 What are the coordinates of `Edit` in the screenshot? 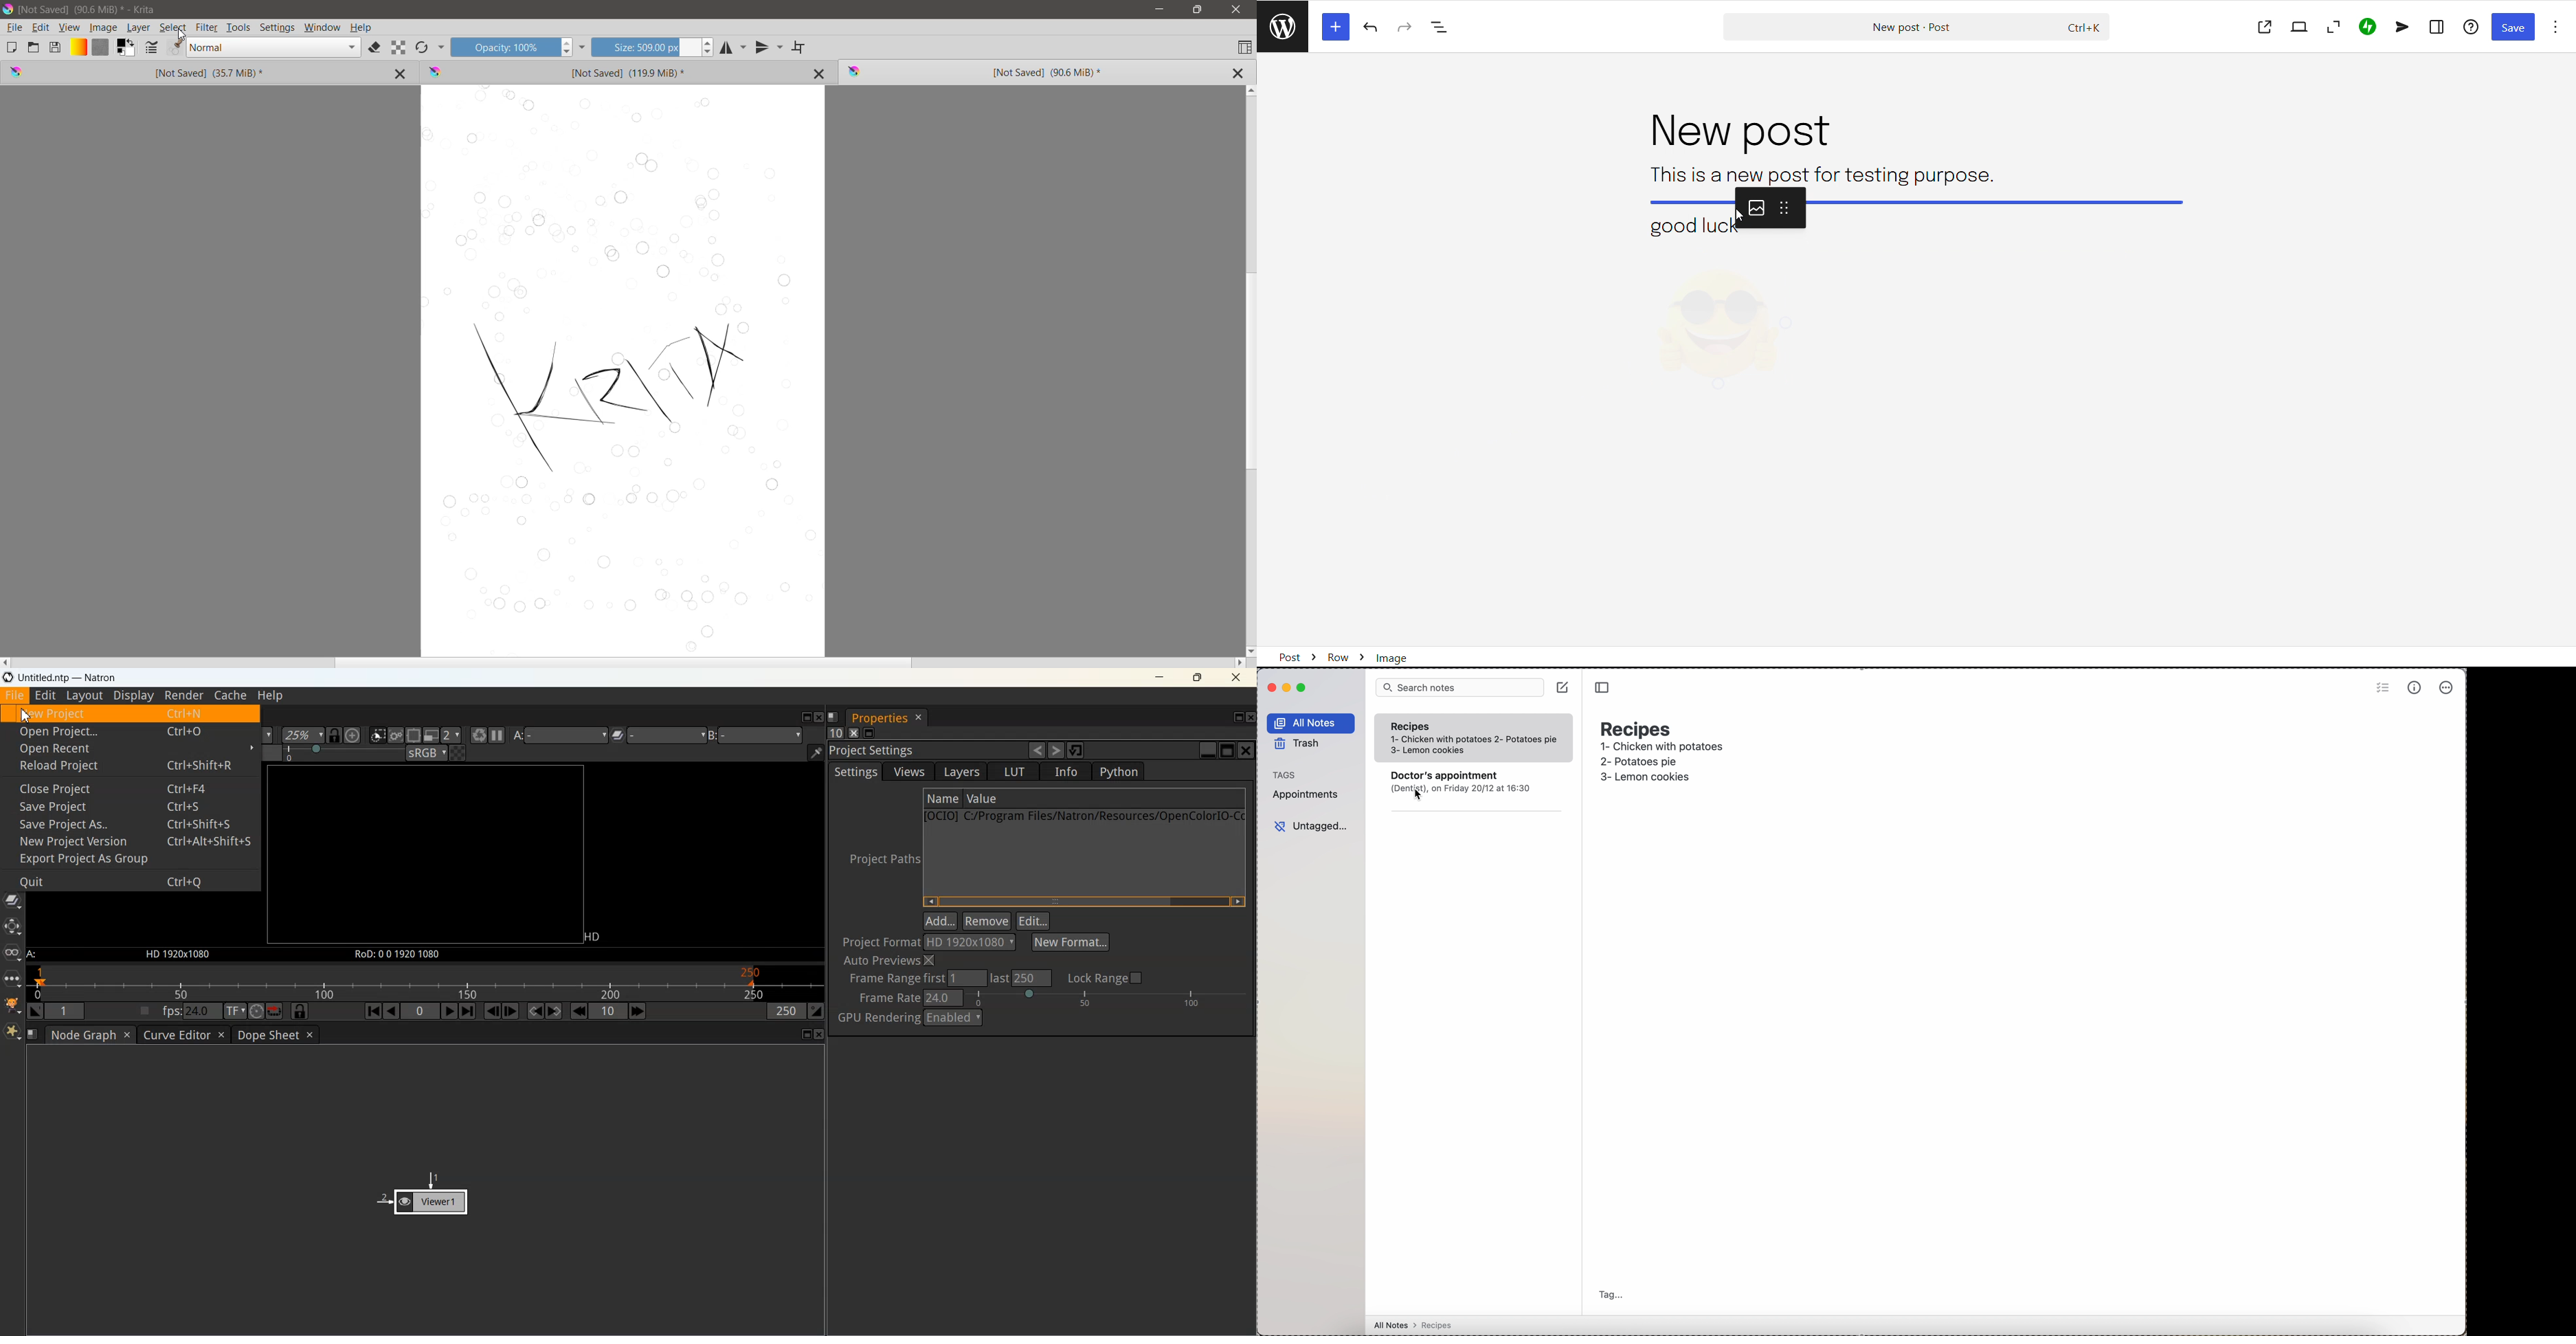 It's located at (41, 28).